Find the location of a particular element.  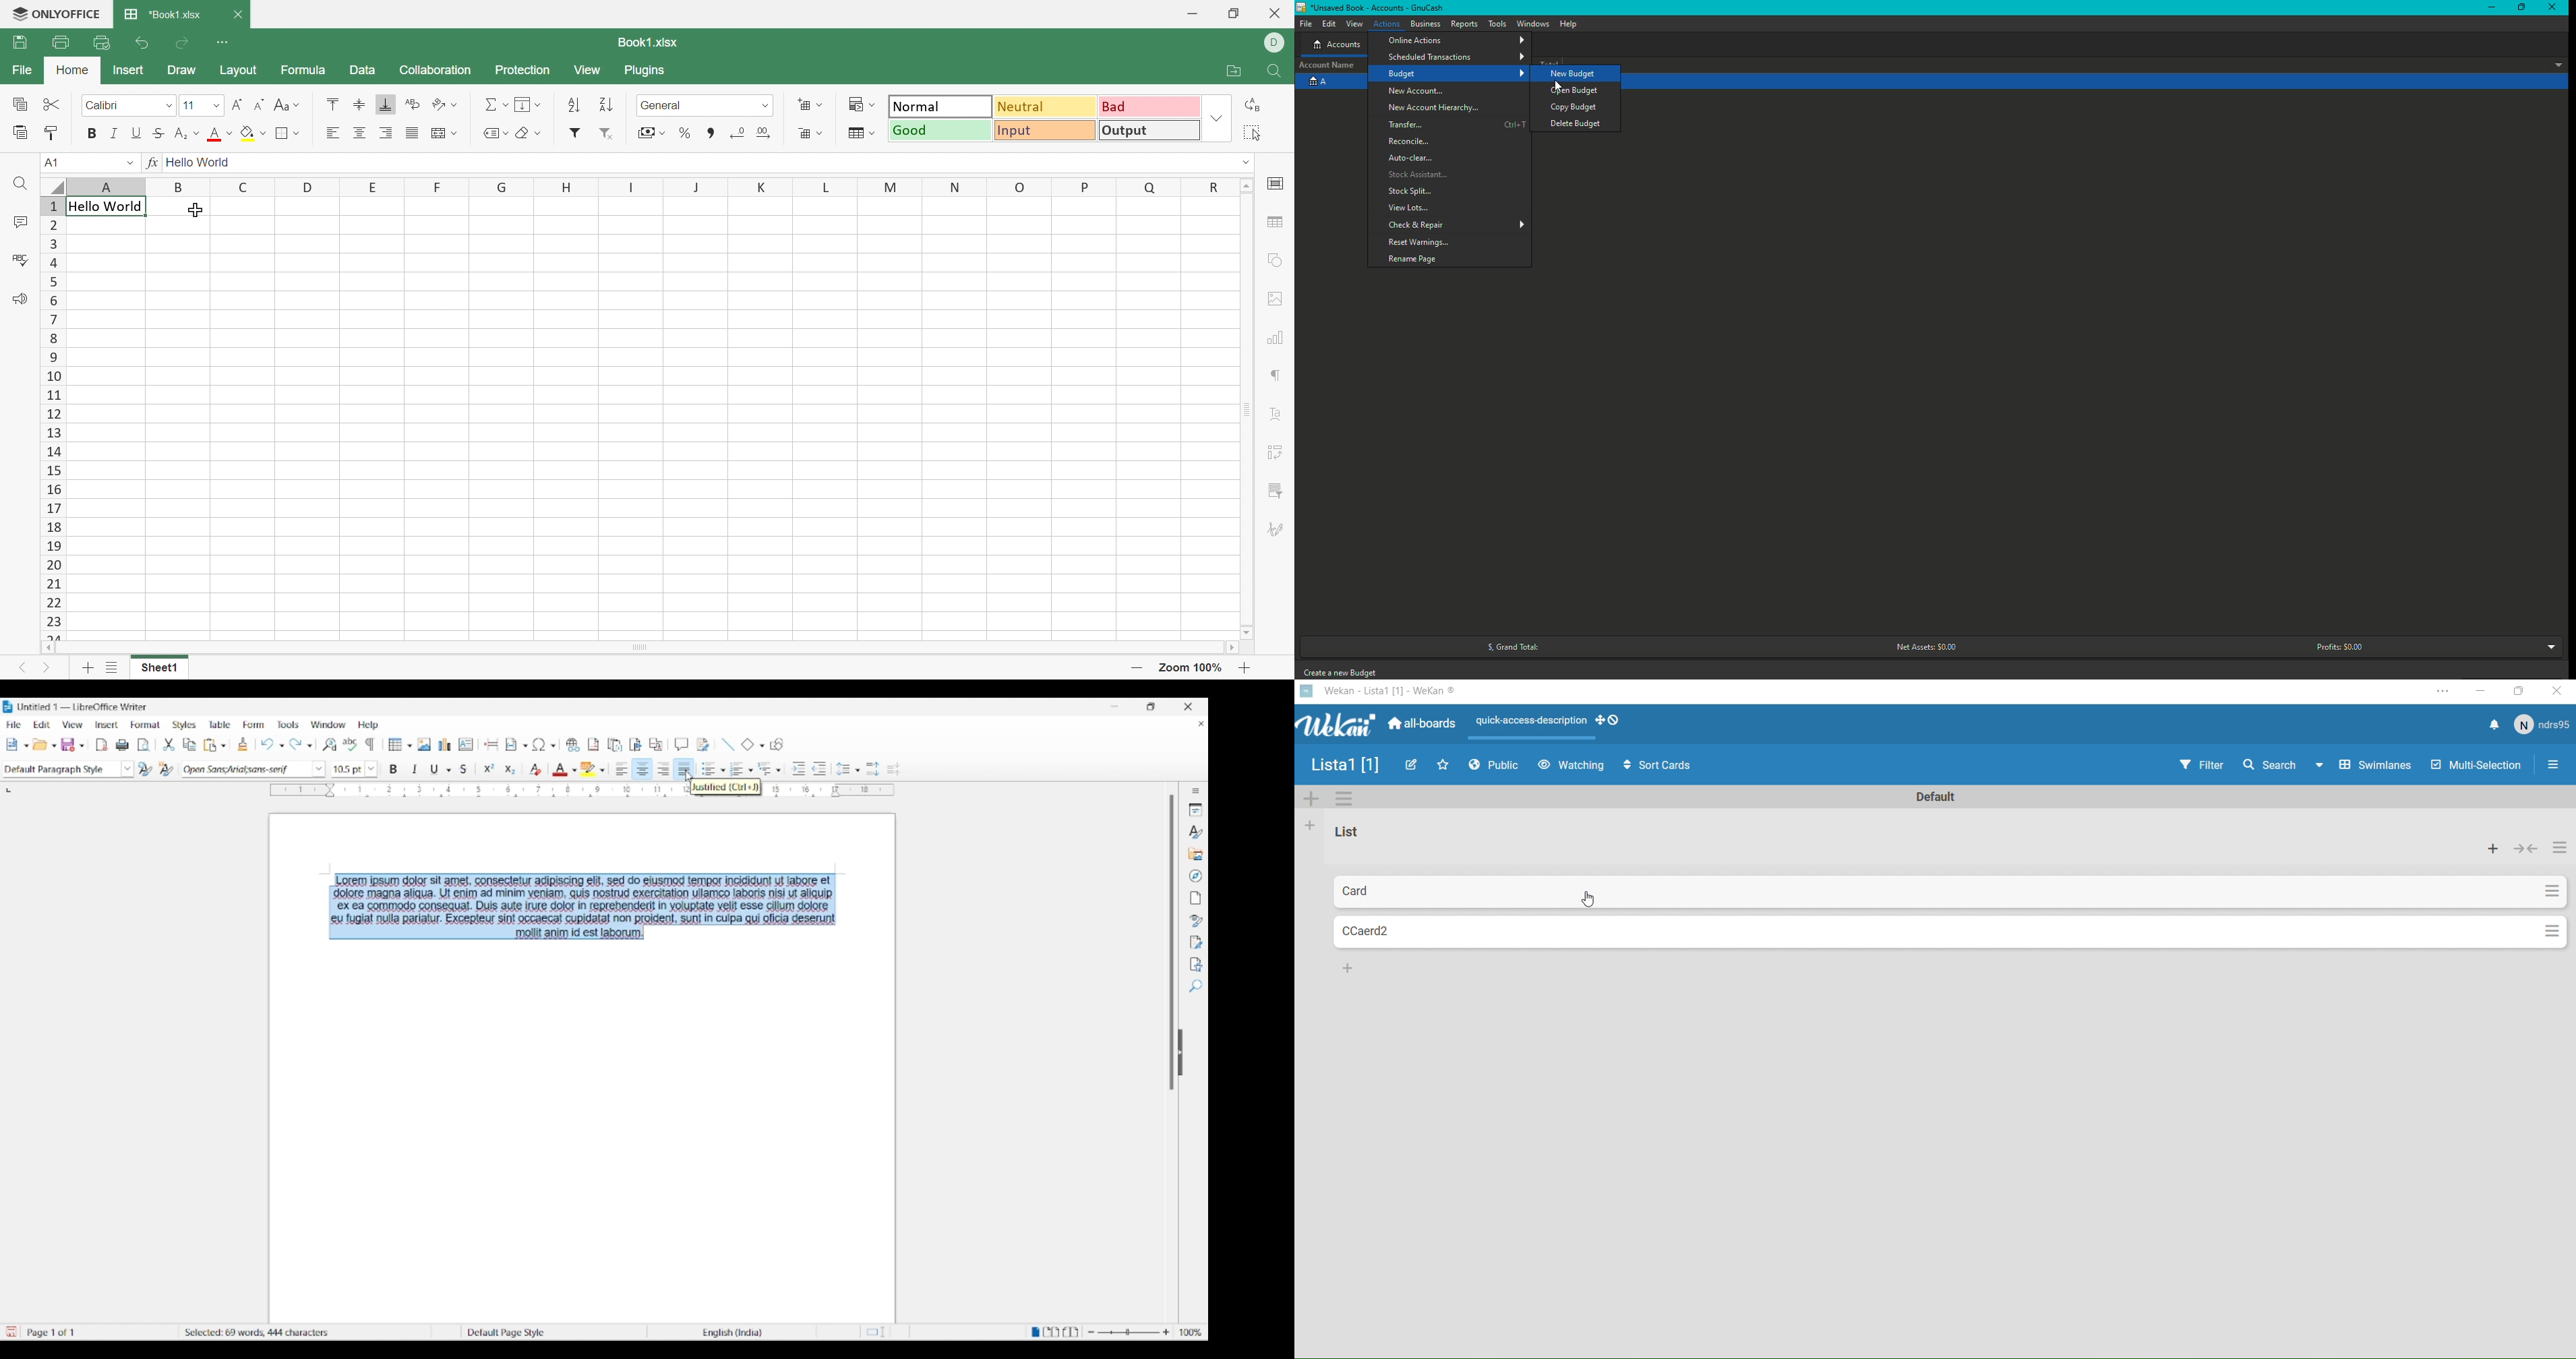

*Book1.xlsx is located at coordinates (164, 15).